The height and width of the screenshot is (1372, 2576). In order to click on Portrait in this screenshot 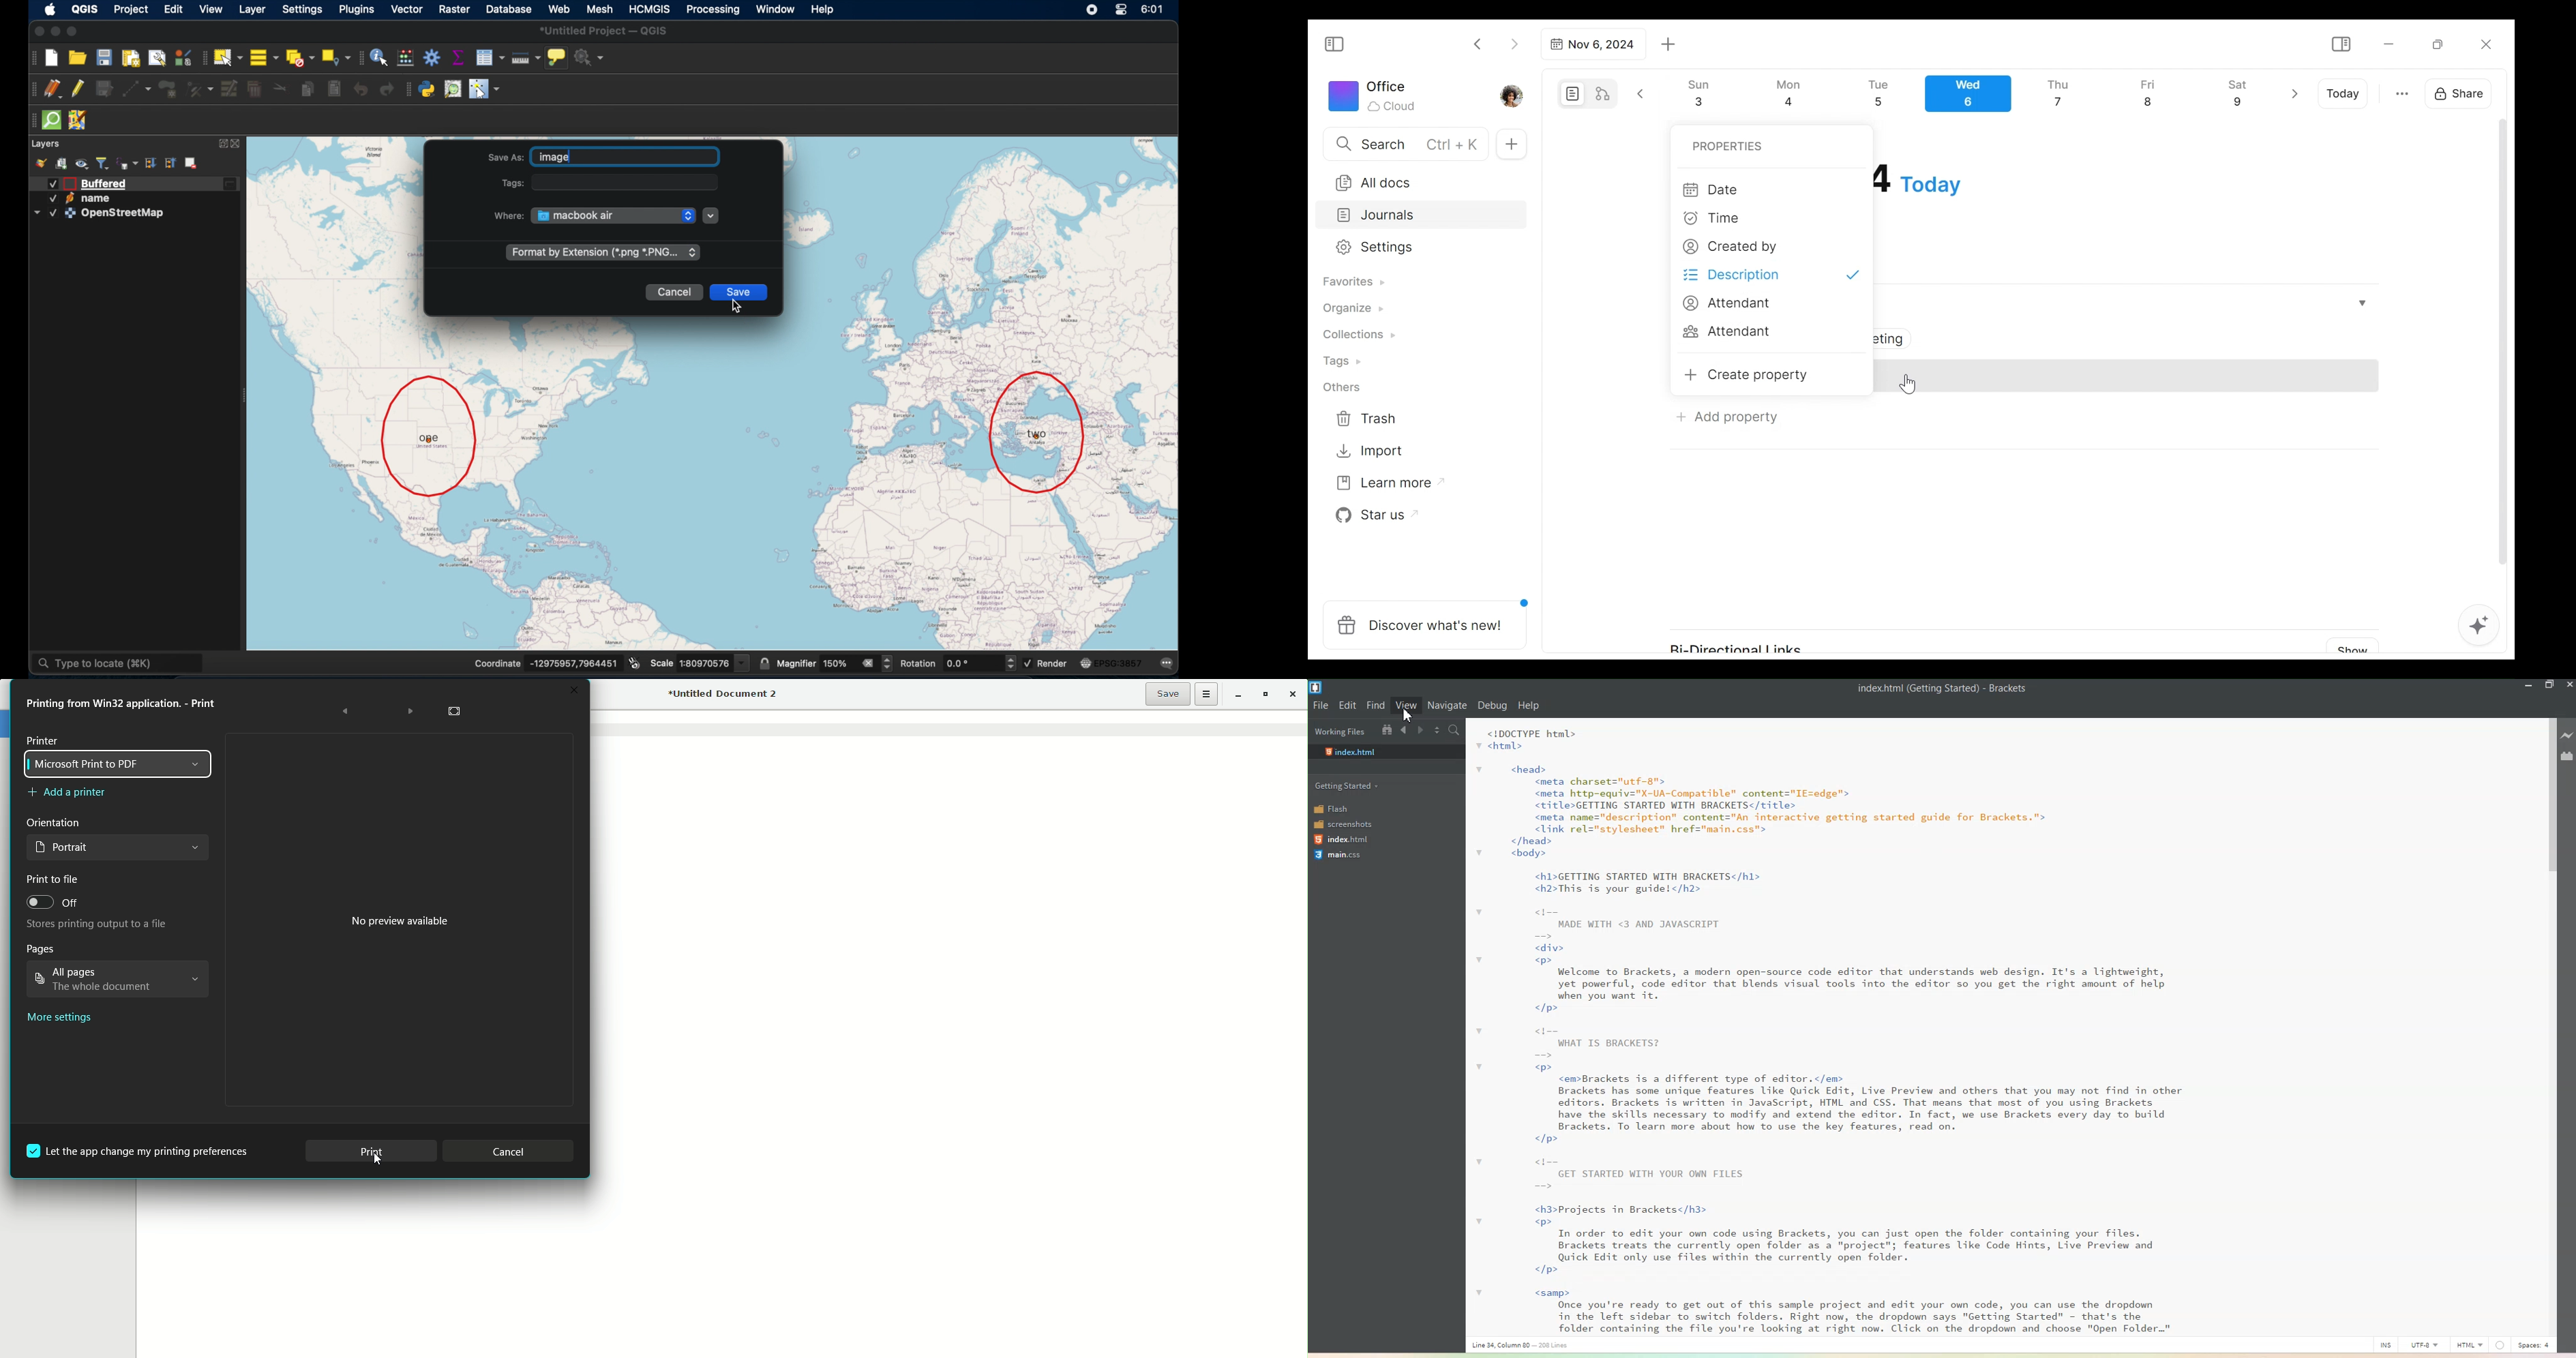, I will do `click(119, 849)`.